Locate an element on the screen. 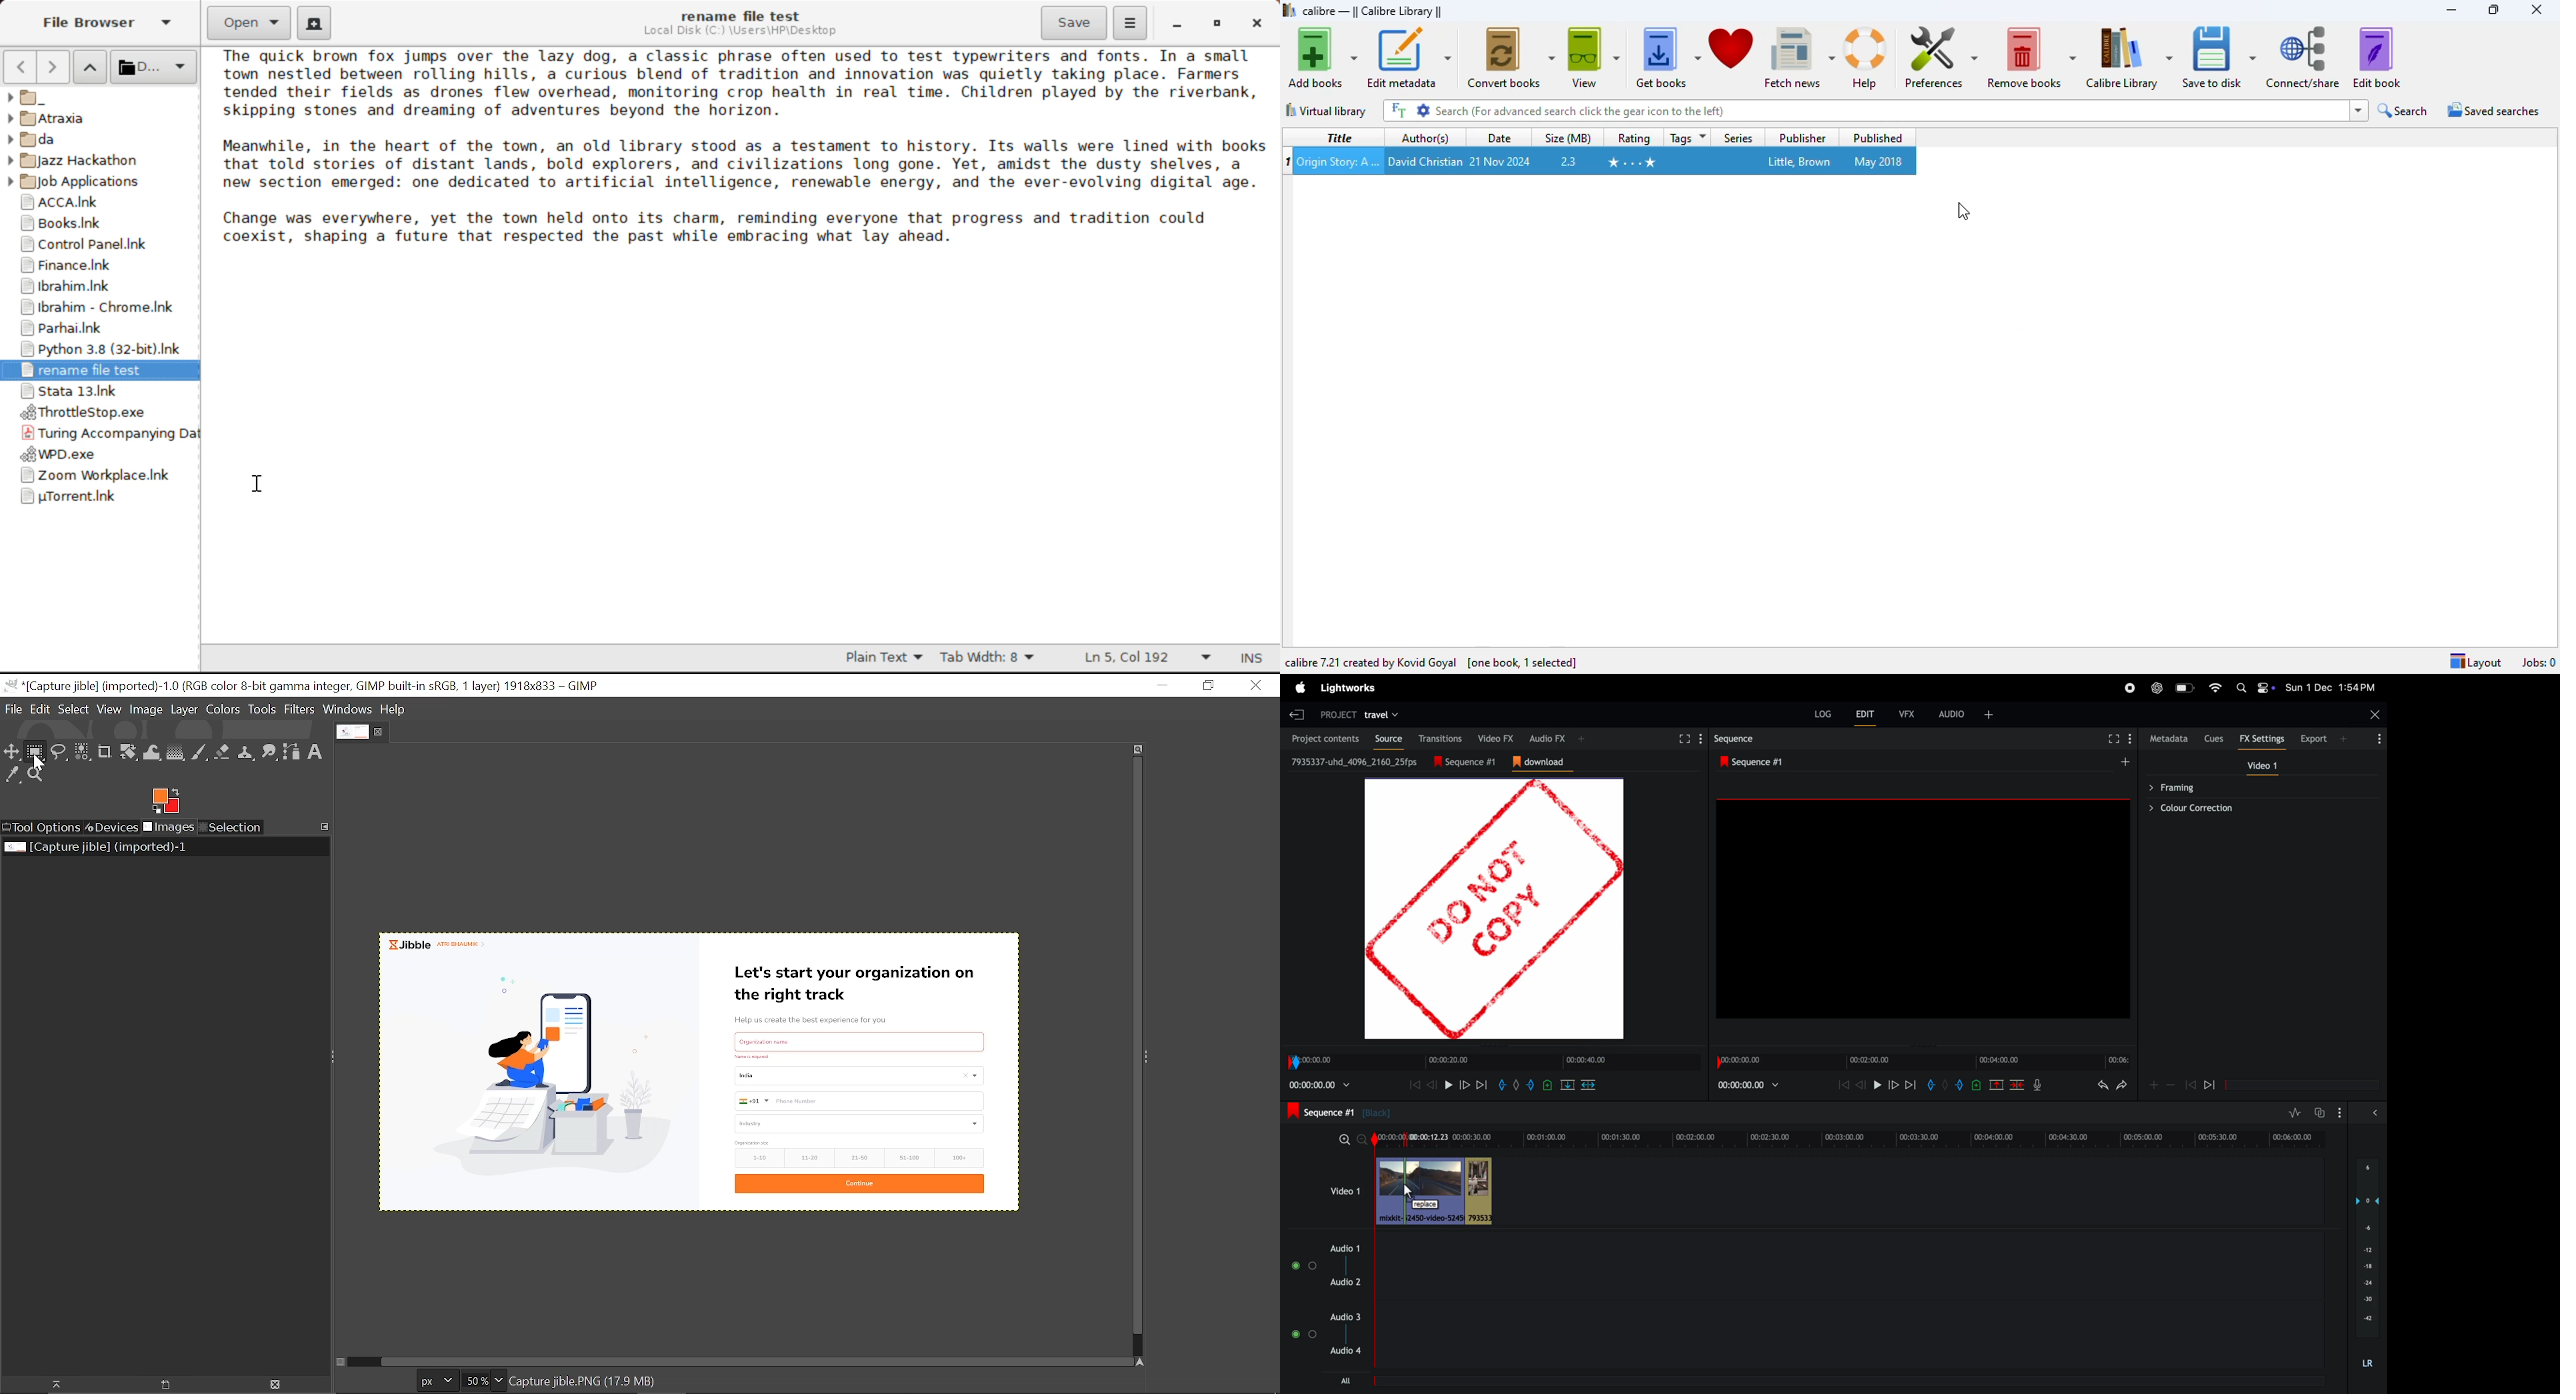 This screenshot has width=2576, height=1400. Apple logo is located at coordinates (1301, 688).